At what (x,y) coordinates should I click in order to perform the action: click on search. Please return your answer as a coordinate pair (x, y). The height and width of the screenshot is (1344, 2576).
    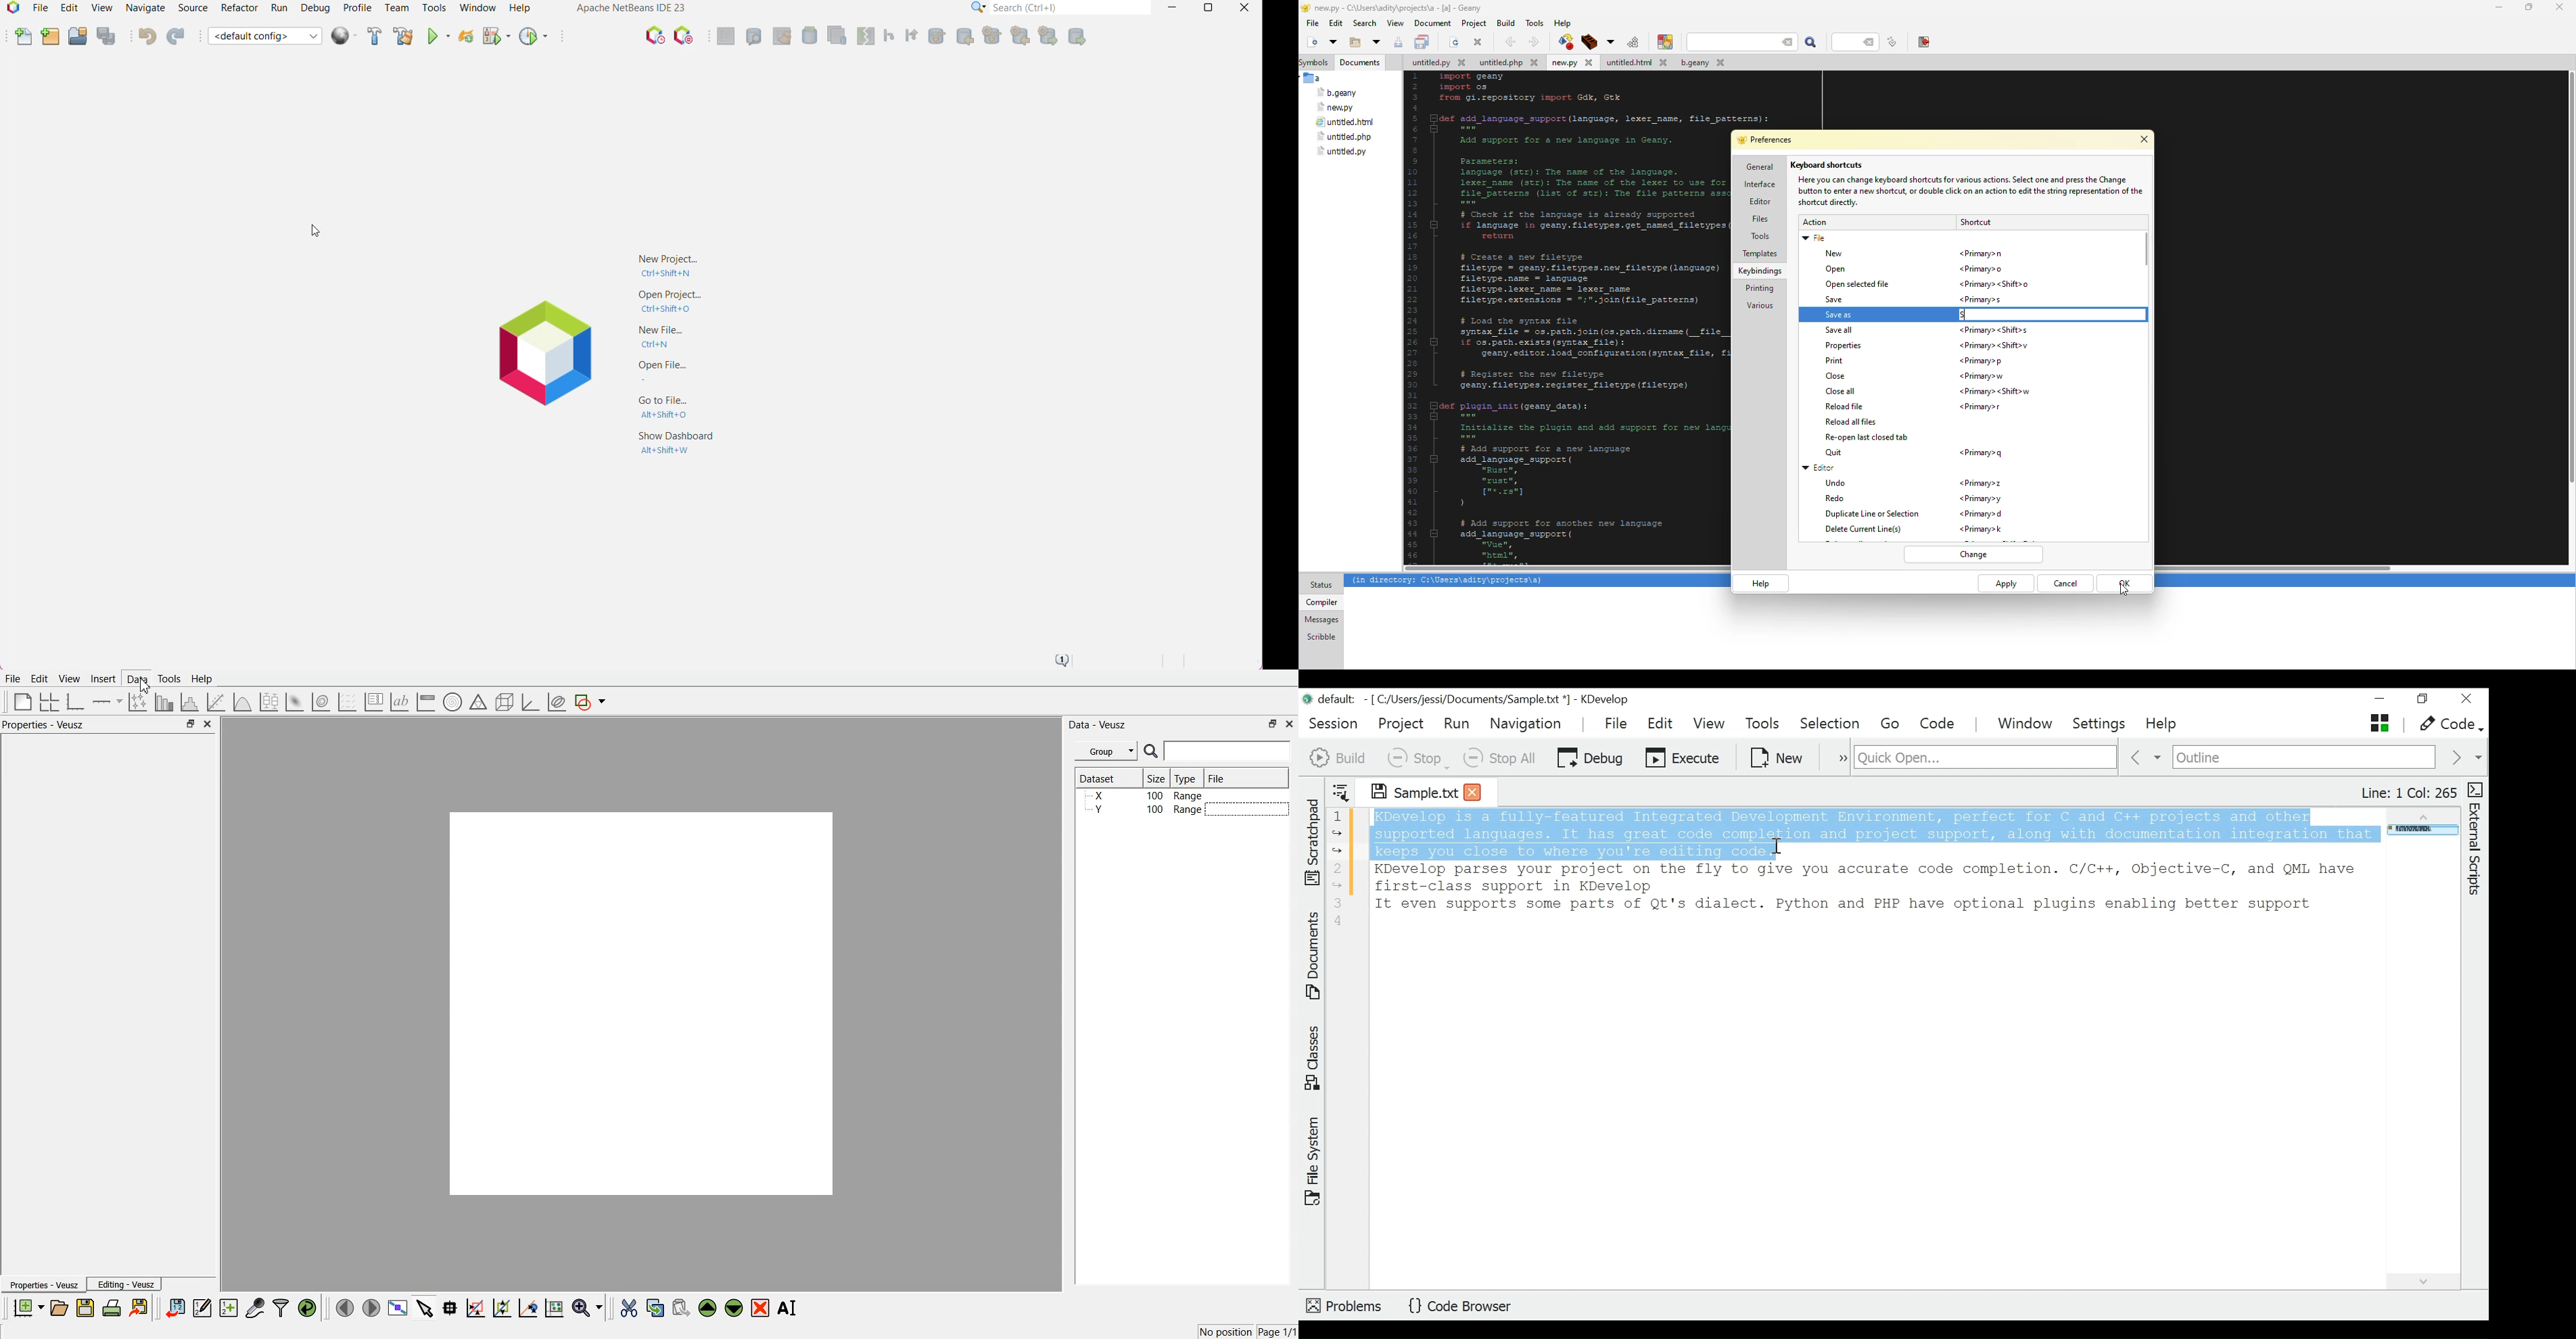
    Looking at the image, I should click on (1812, 43).